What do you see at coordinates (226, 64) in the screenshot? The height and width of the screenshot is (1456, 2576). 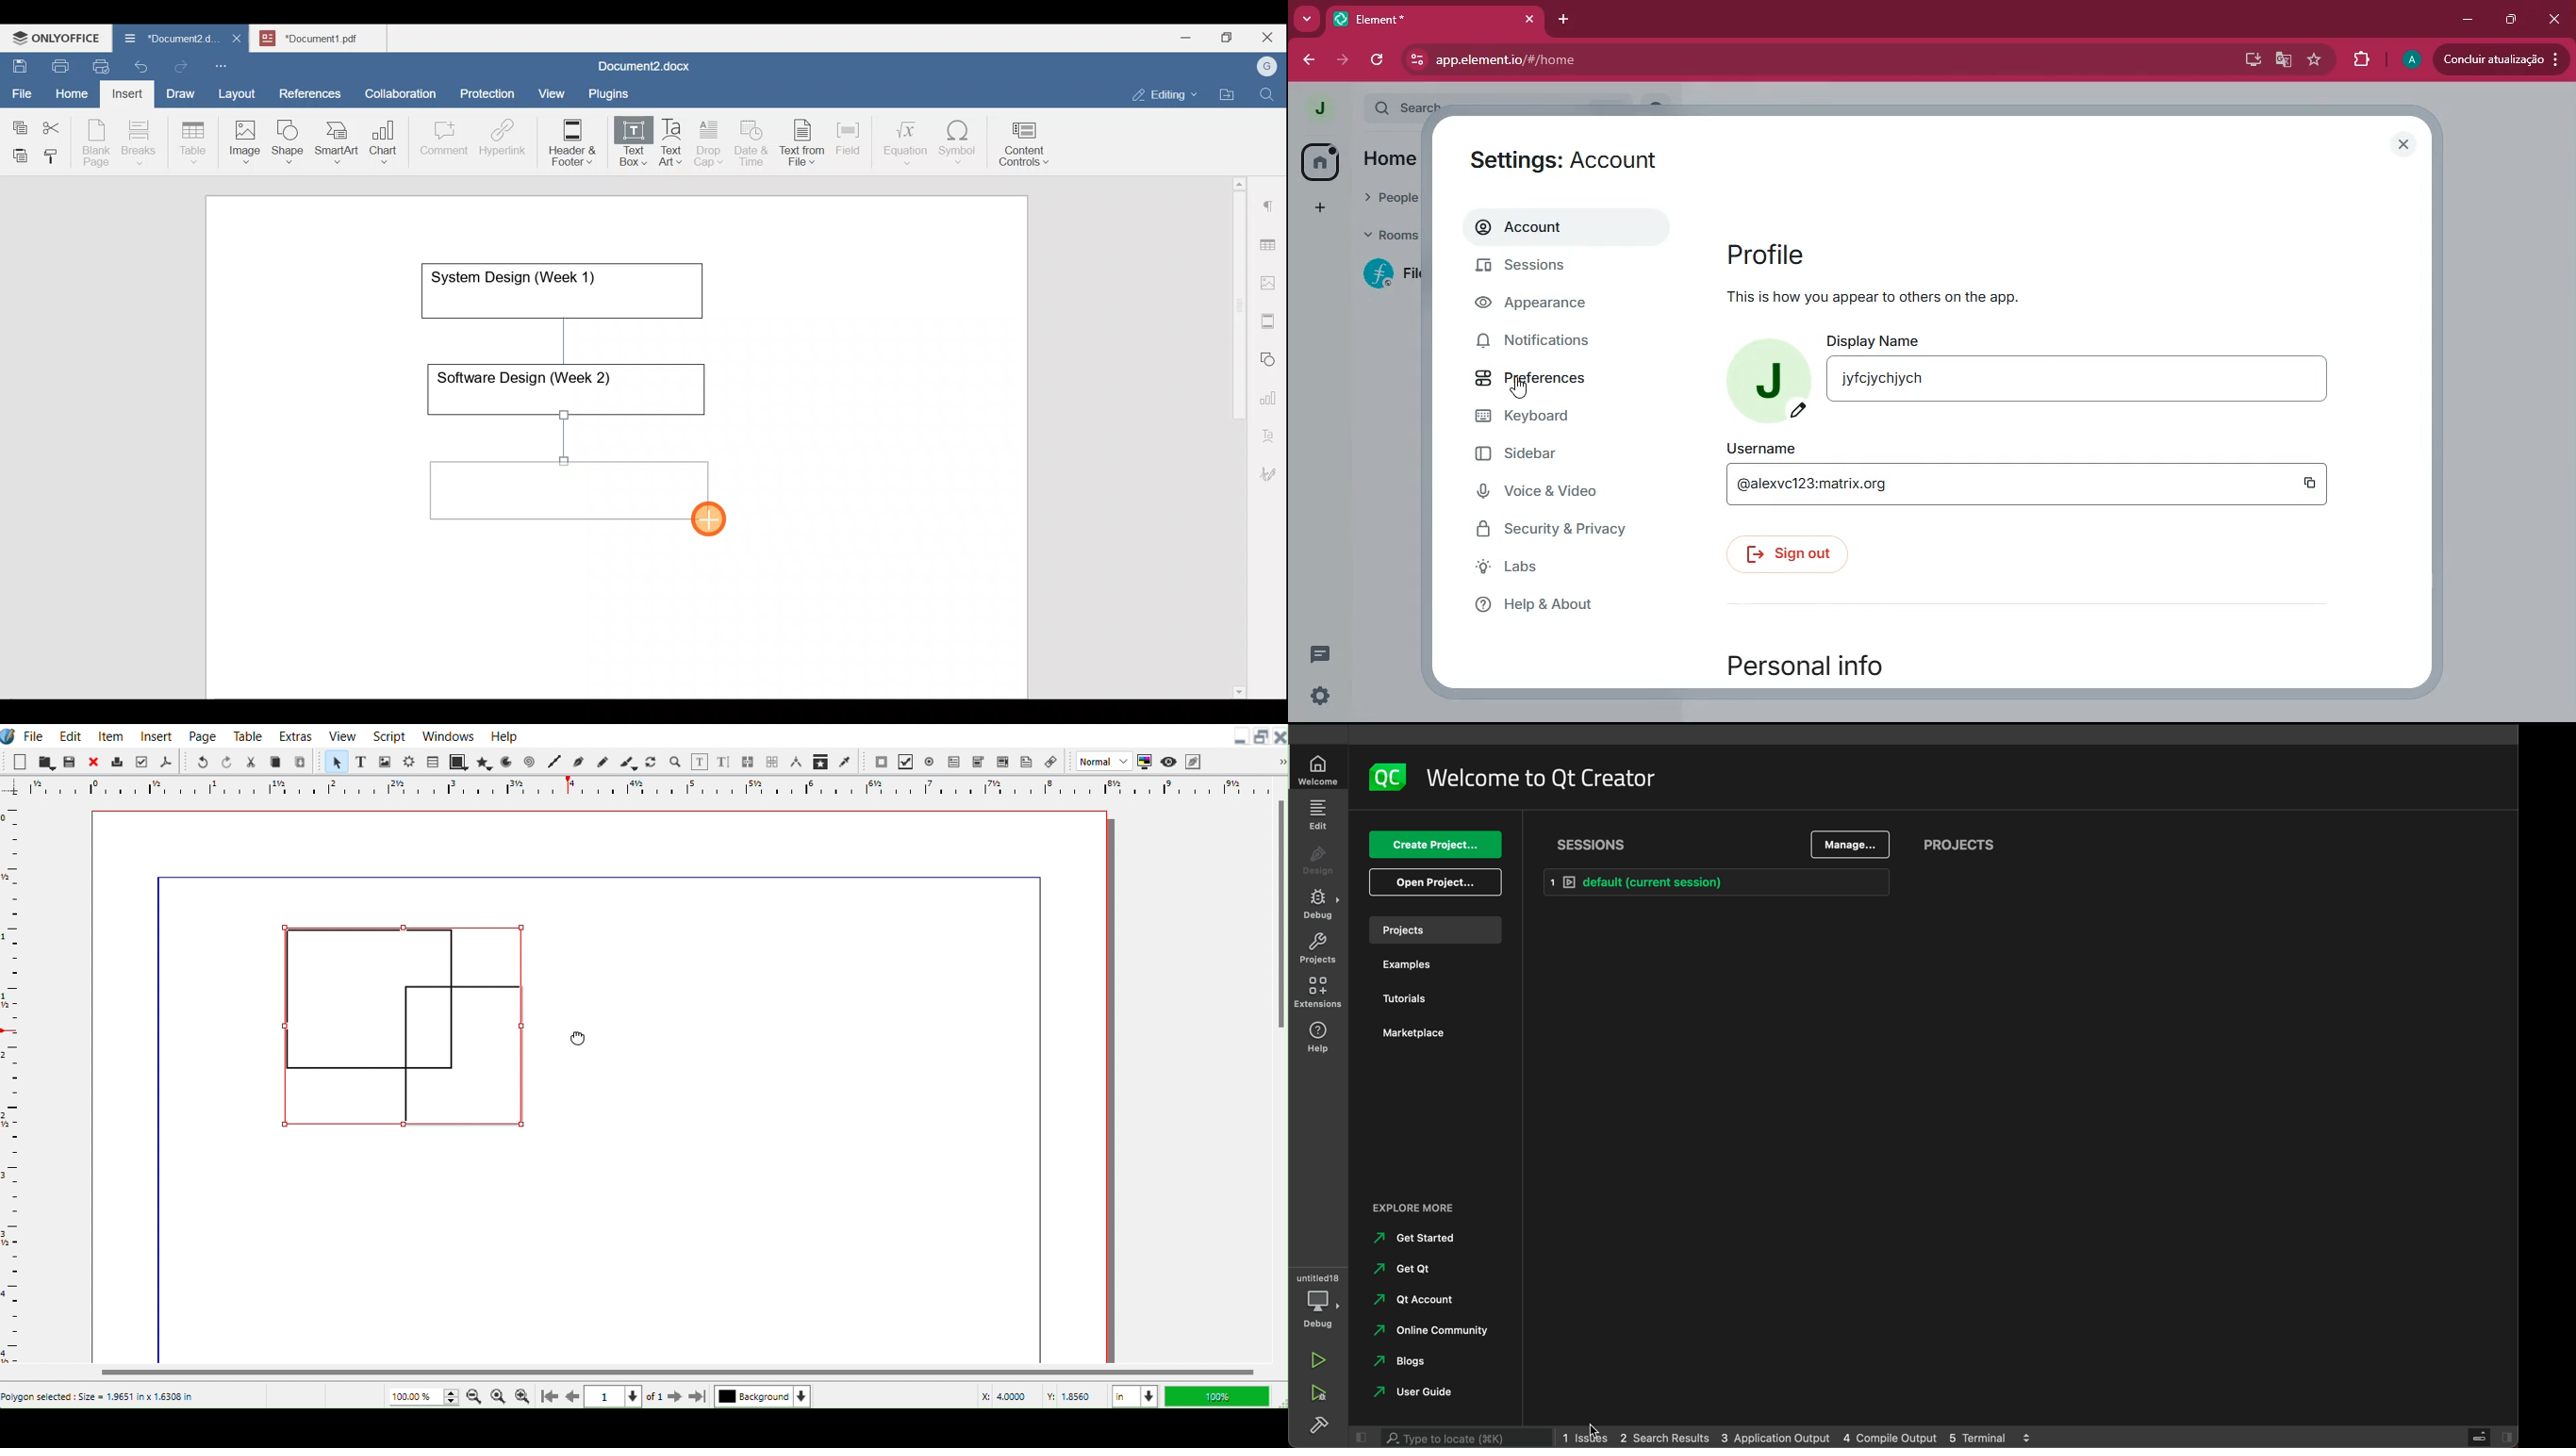 I see `Customize quick access toolbar` at bounding box center [226, 64].